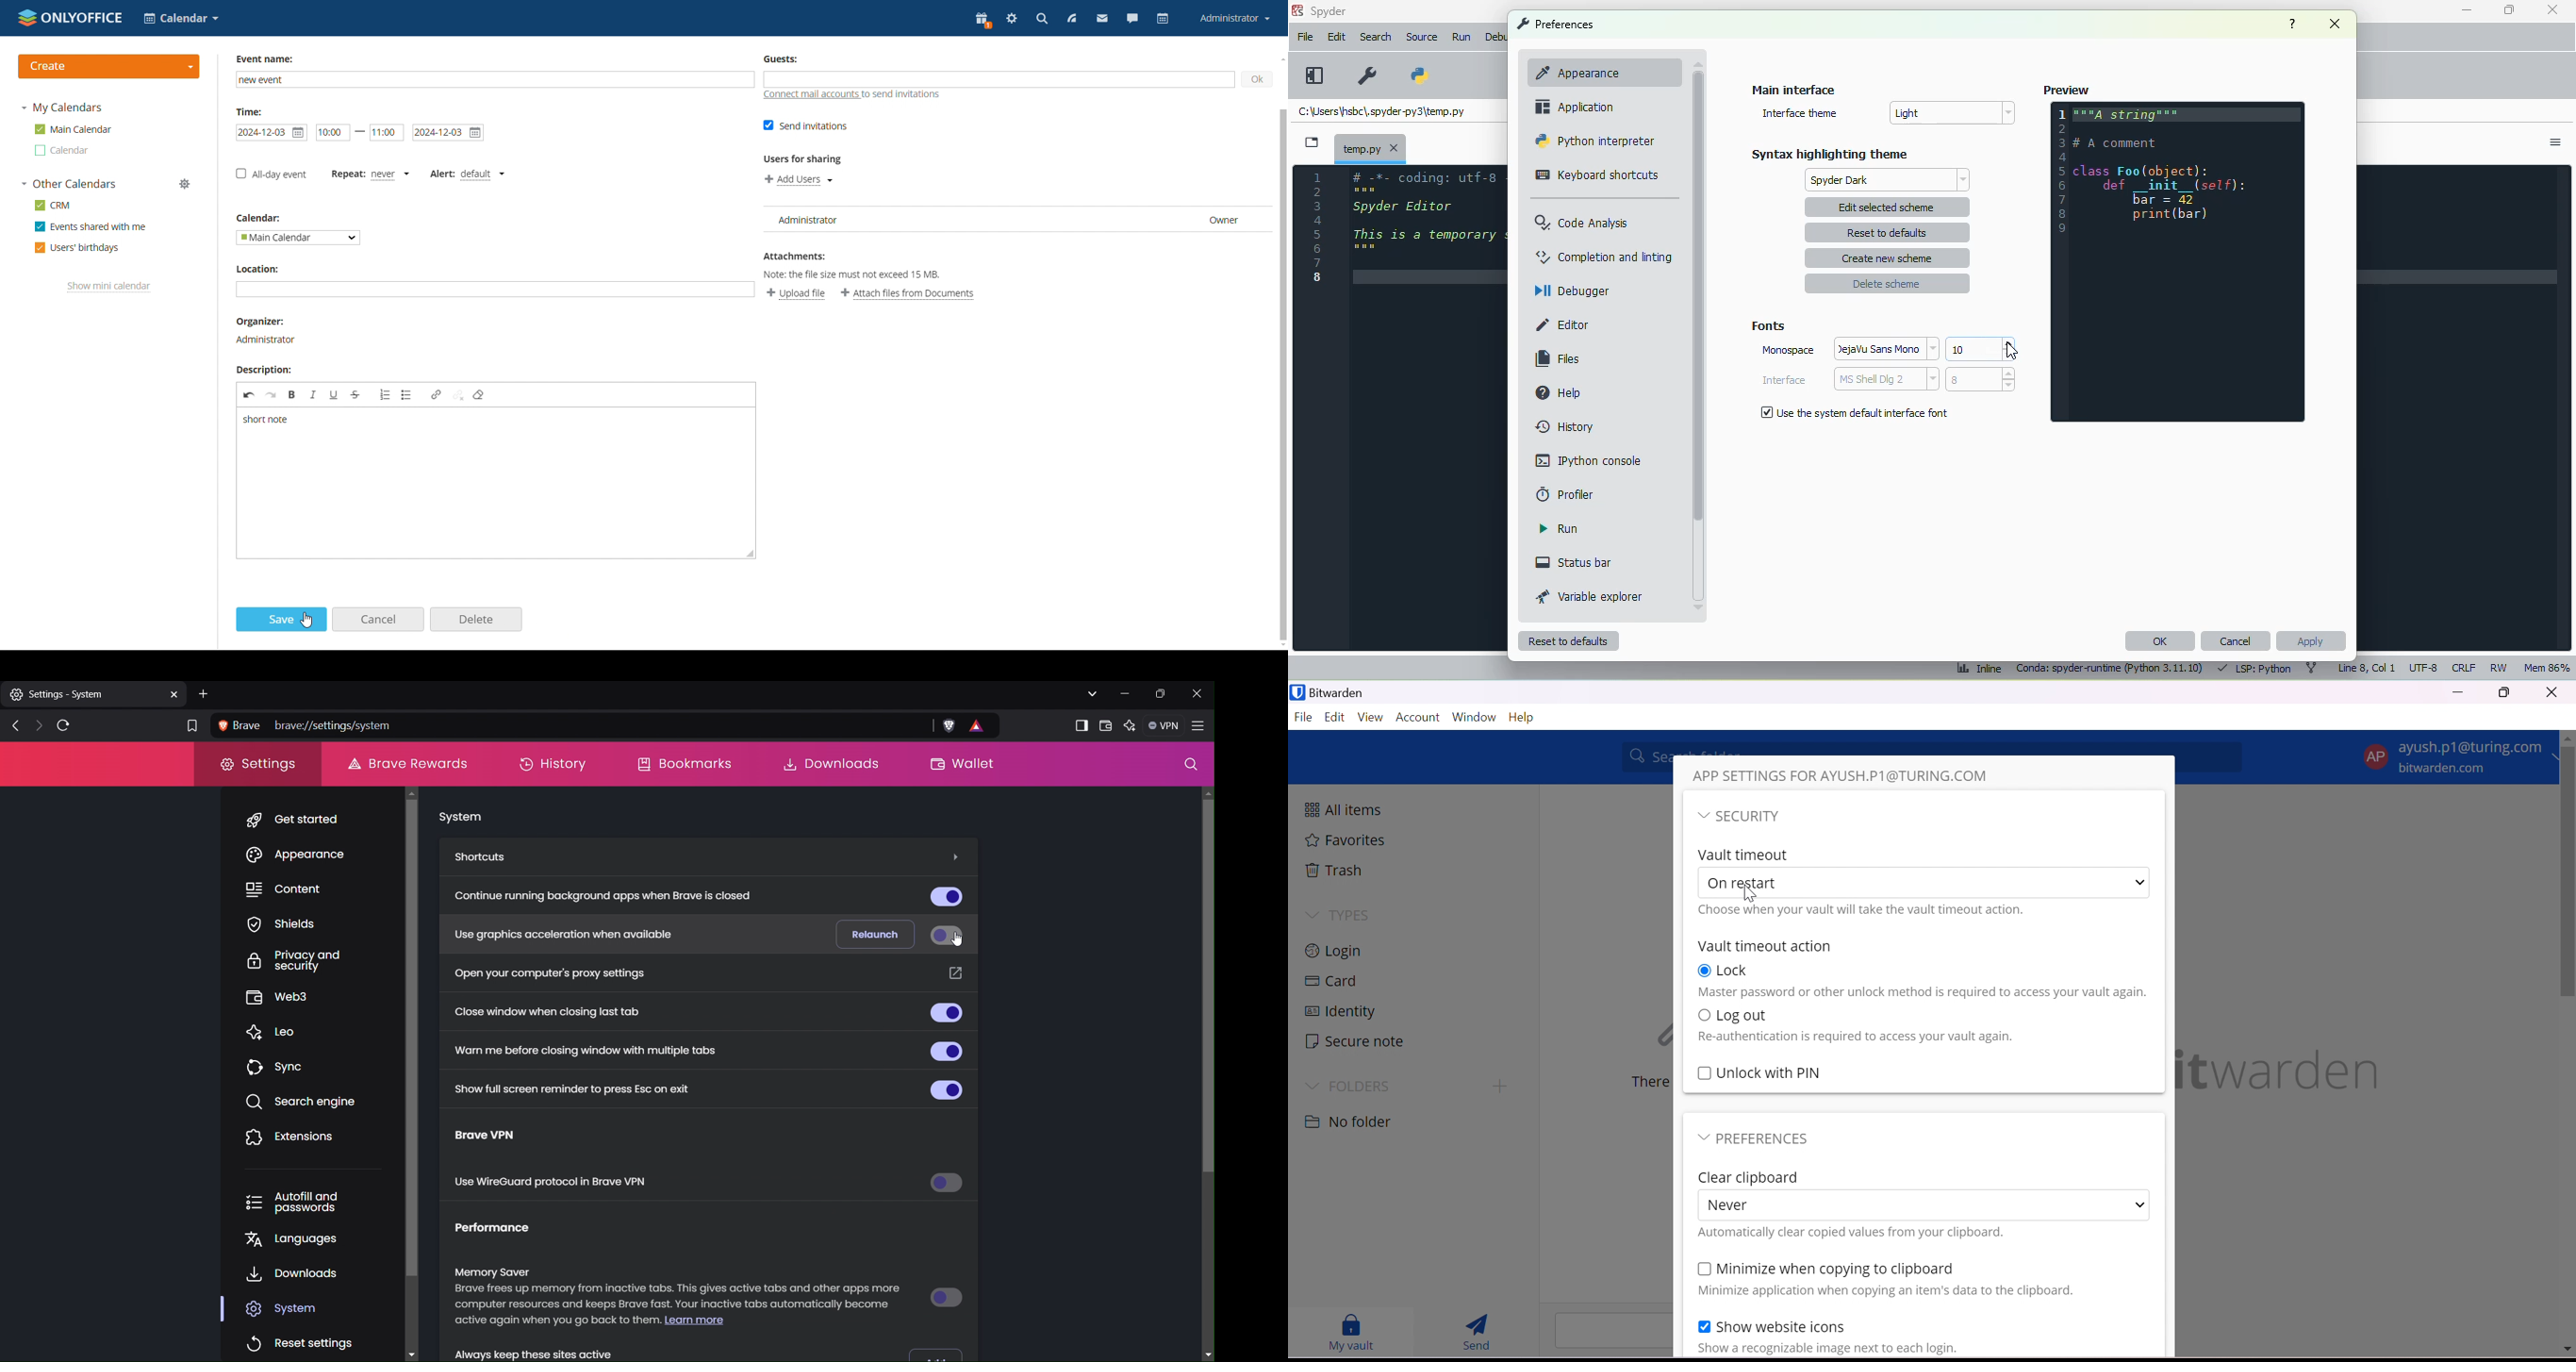 Image resolution: width=2576 pixels, height=1372 pixels. I want to click on light, so click(1951, 112).